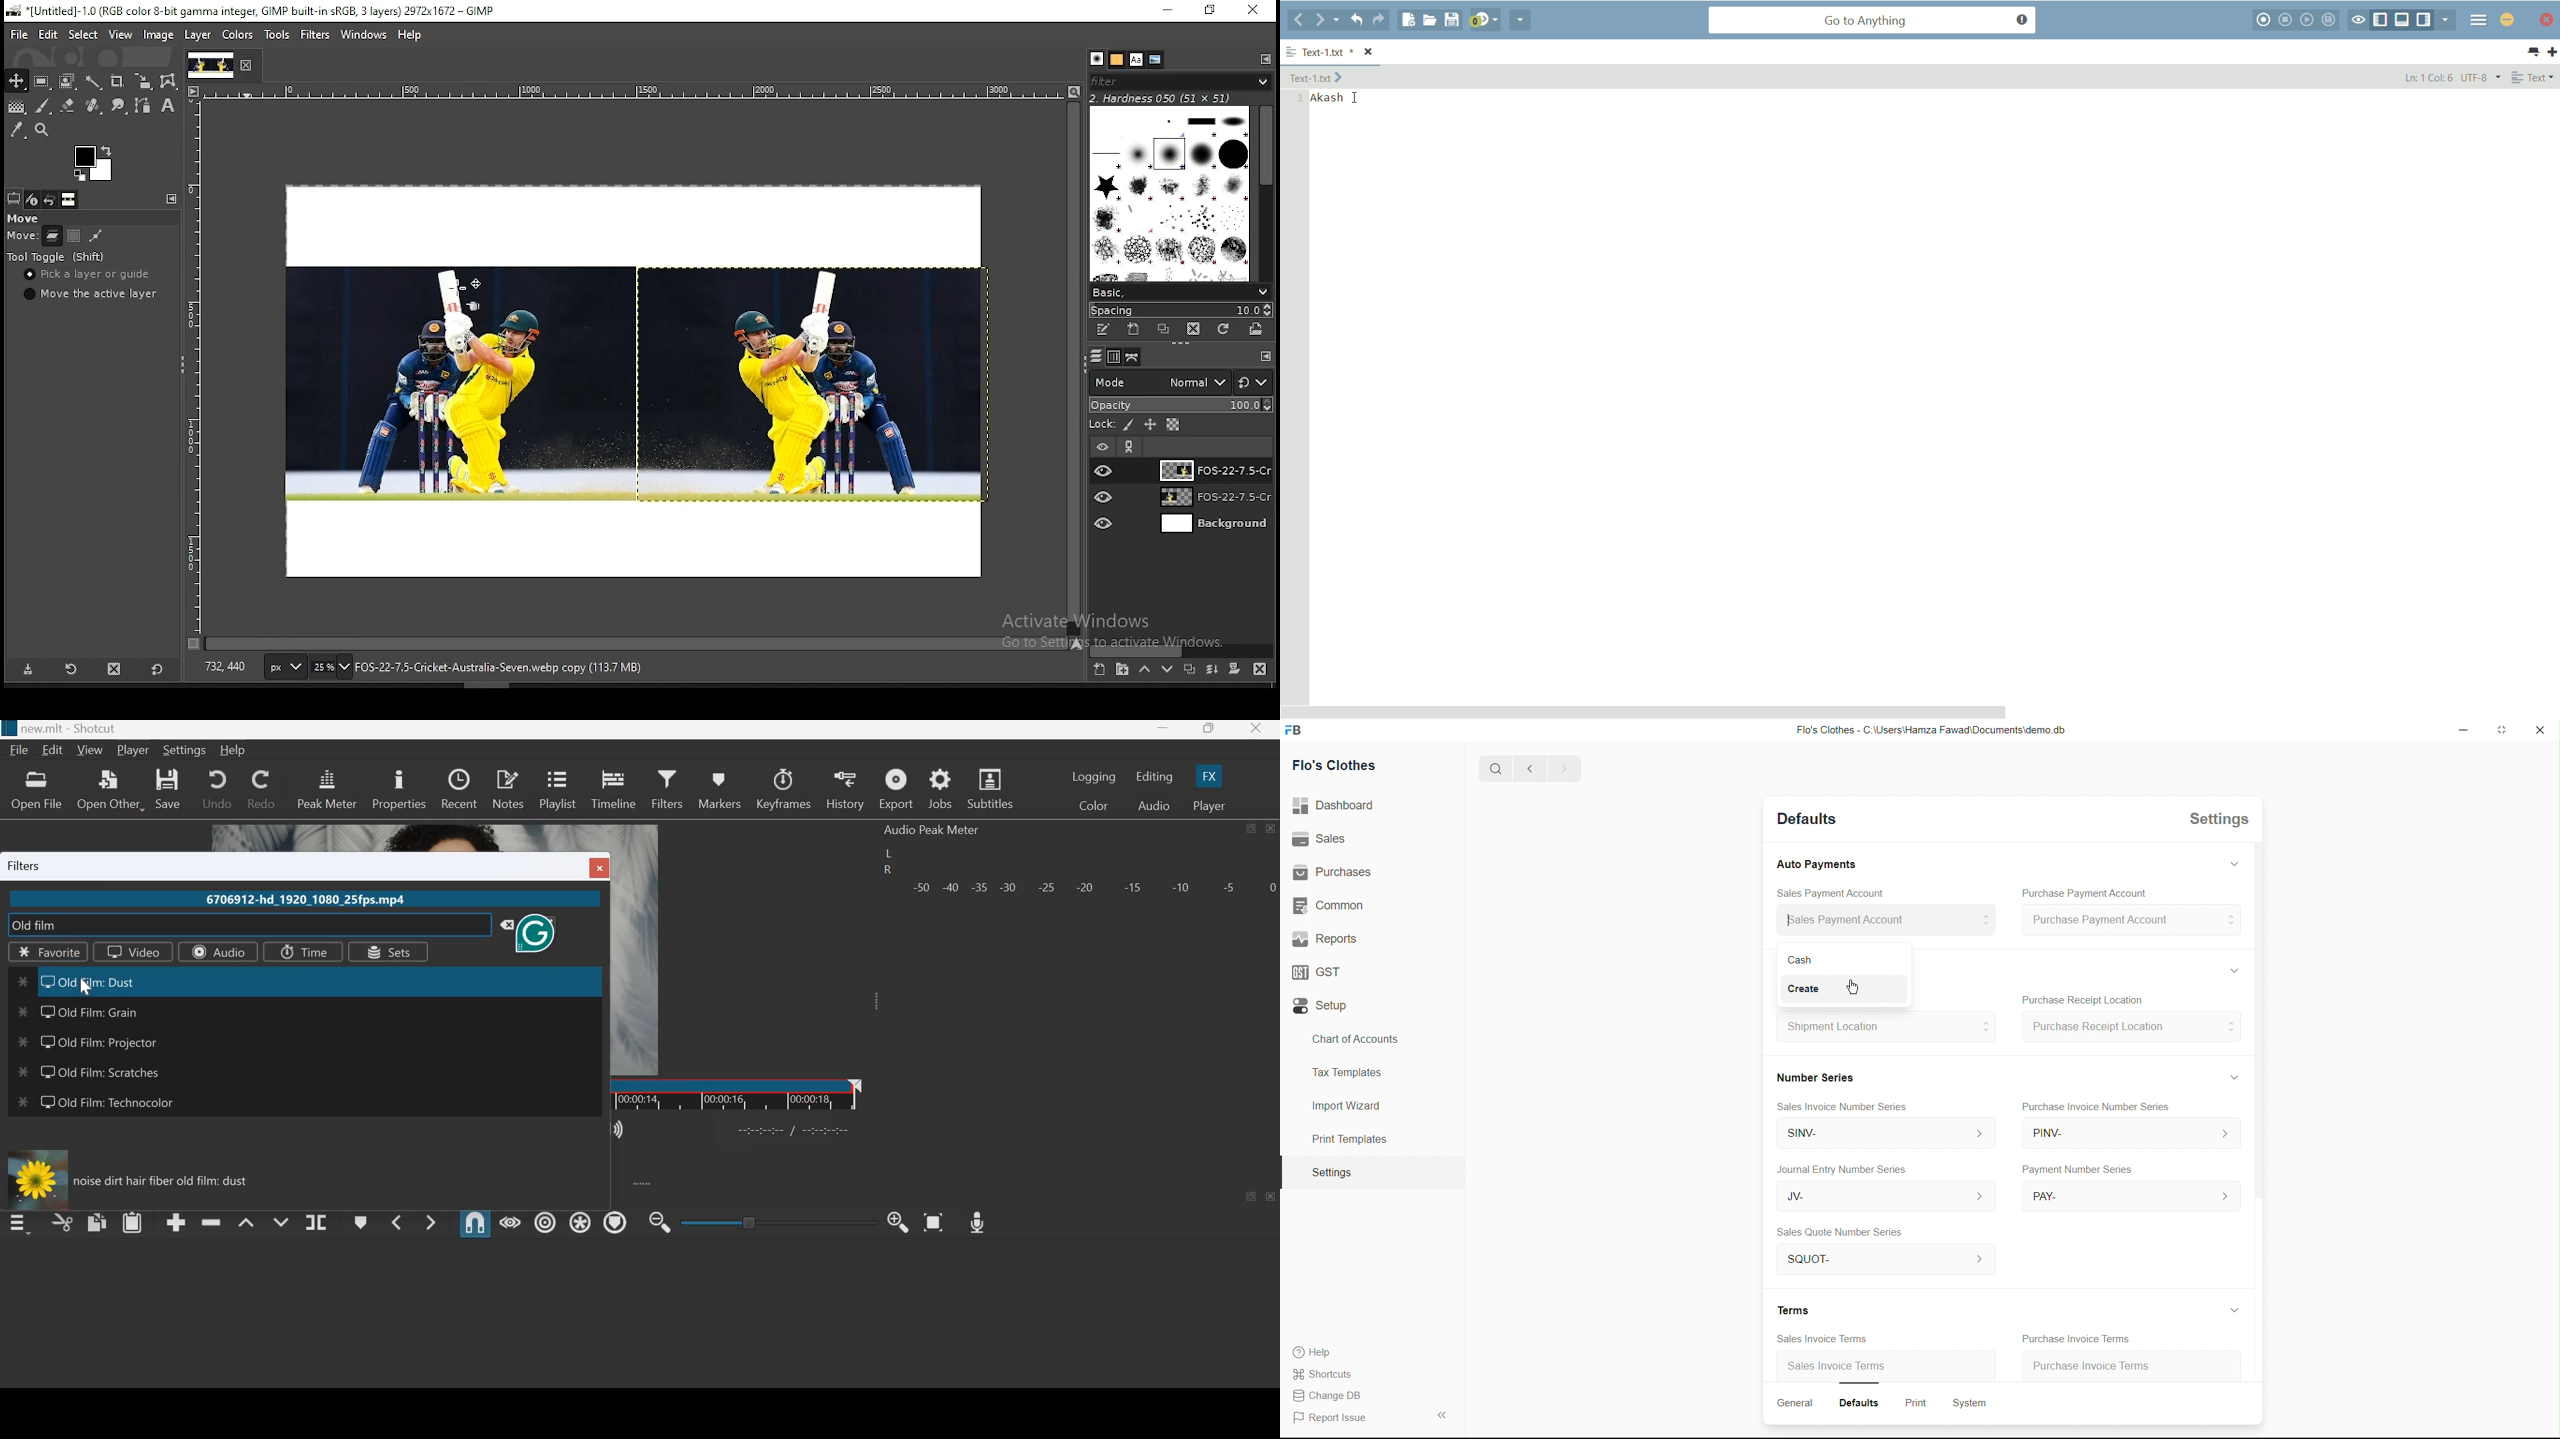 The height and width of the screenshot is (1456, 2576). Describe the element at coordinates (1827, 1339) in the screenshot. I see `Sales Invoice Terms` at that location.